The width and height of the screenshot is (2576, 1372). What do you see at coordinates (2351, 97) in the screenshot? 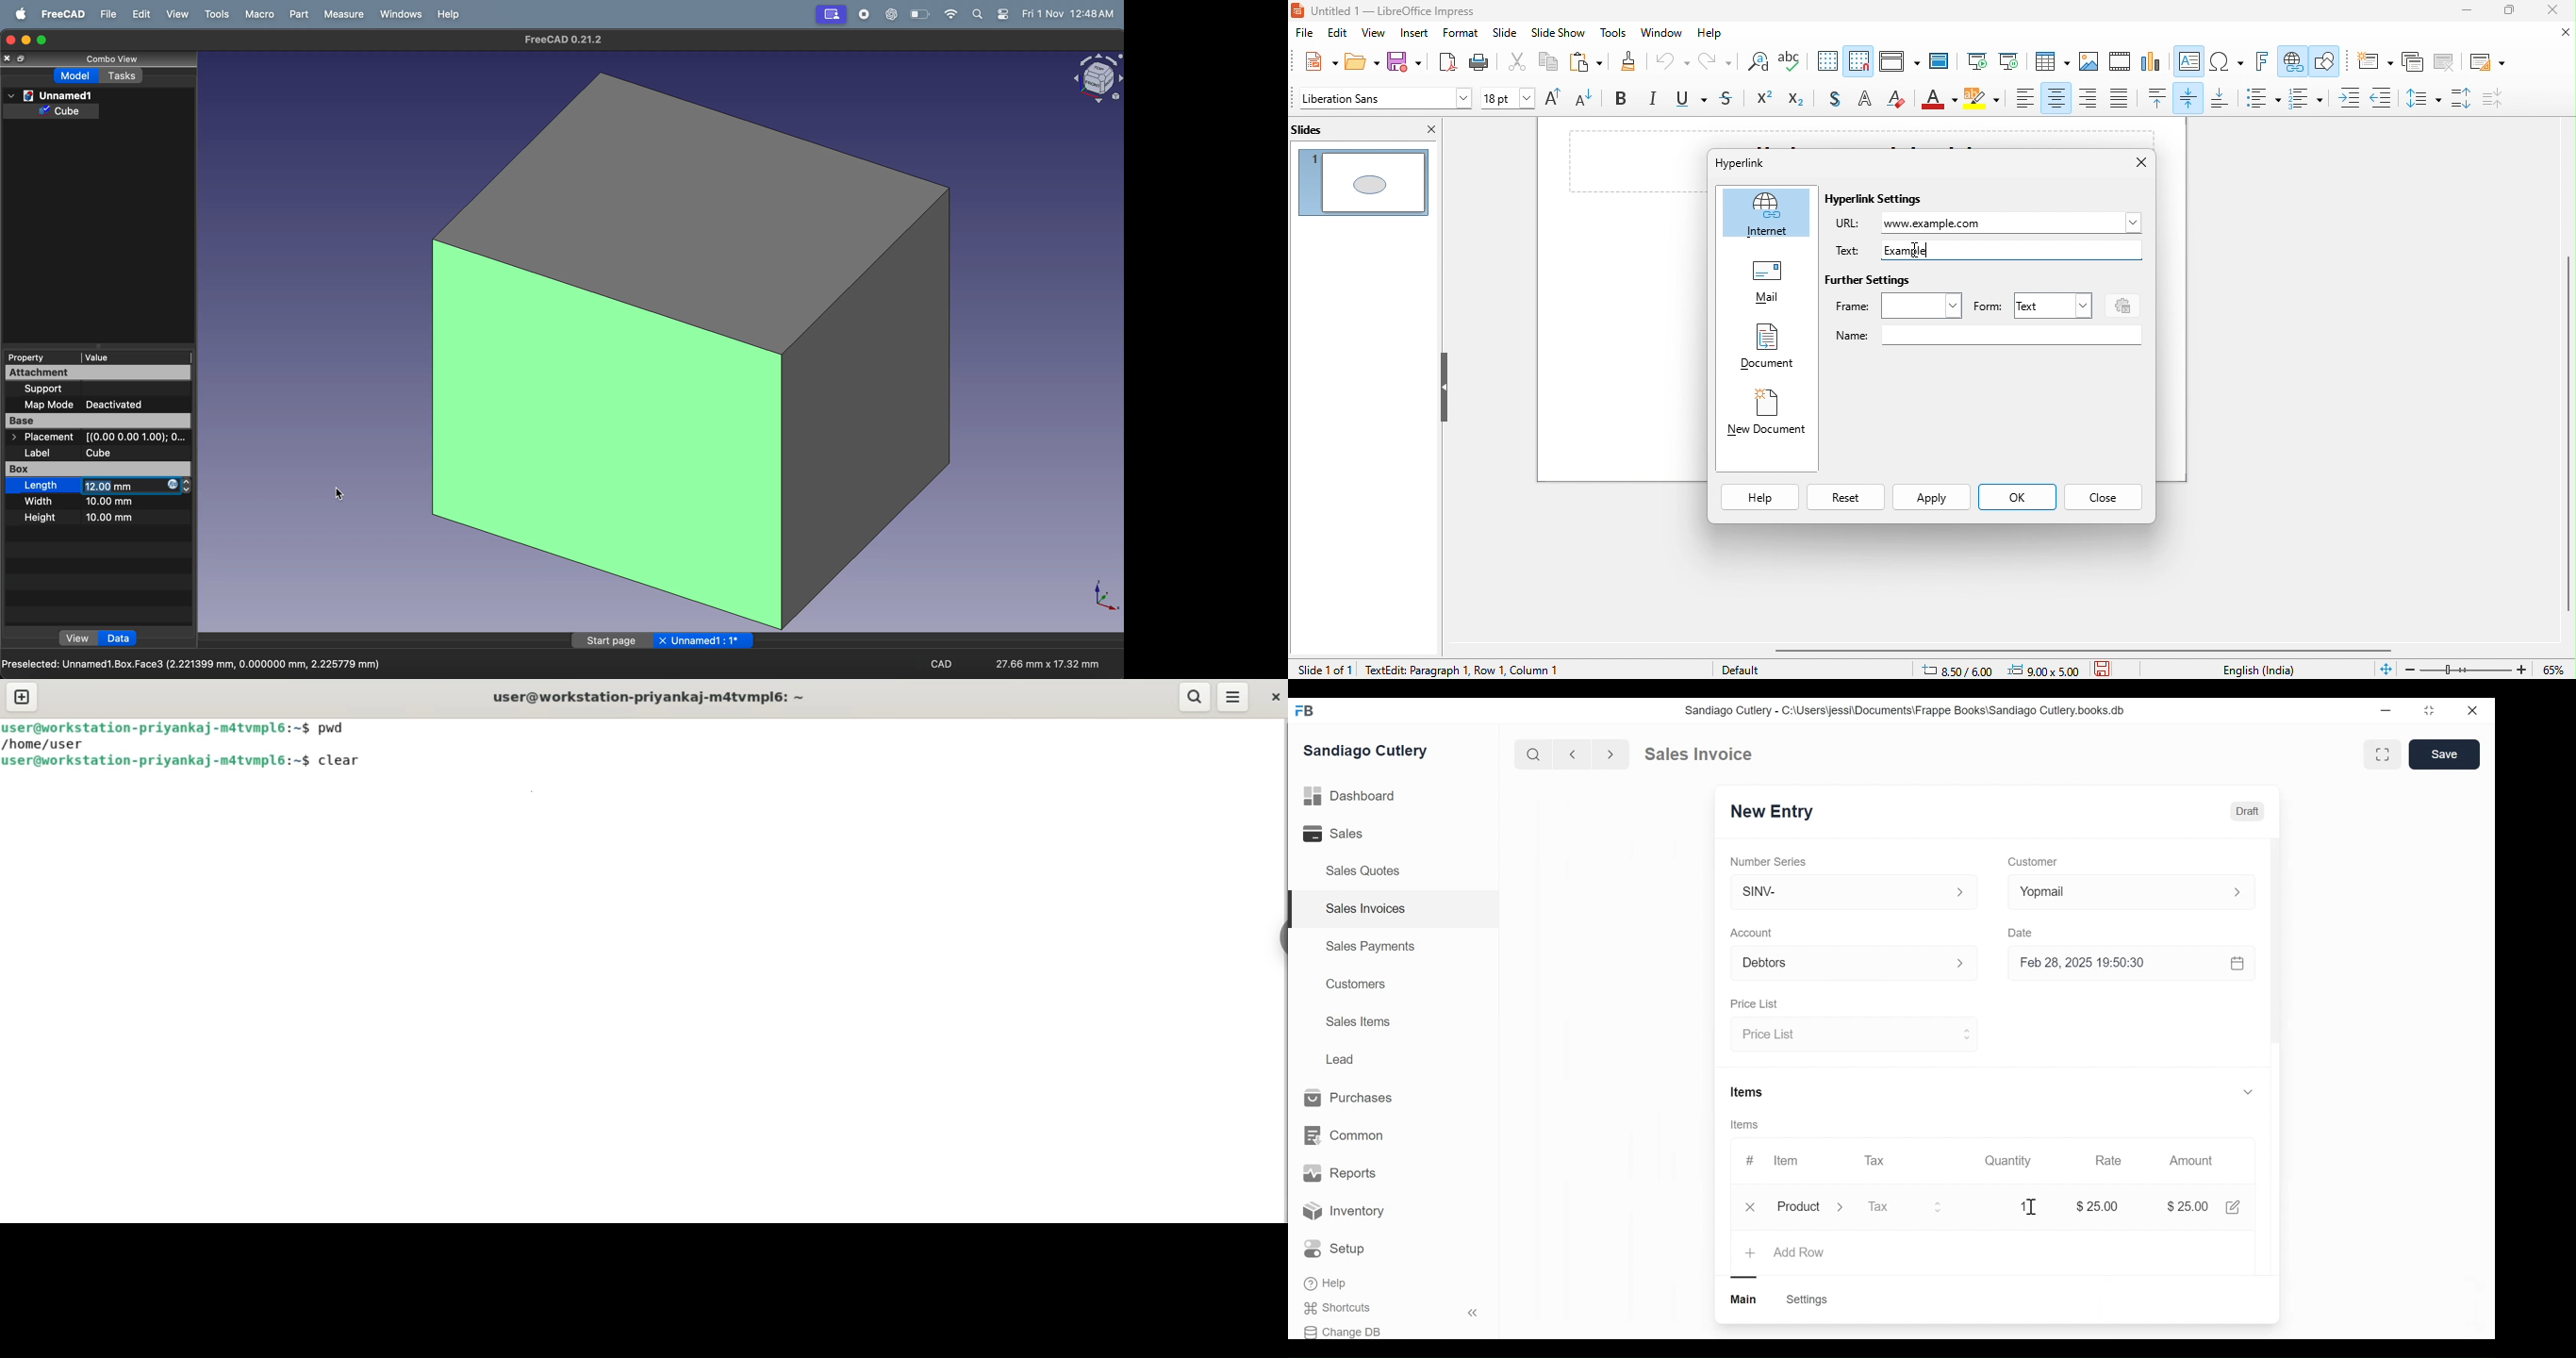
I see `increase indent` at bounding box center [2351, 97].